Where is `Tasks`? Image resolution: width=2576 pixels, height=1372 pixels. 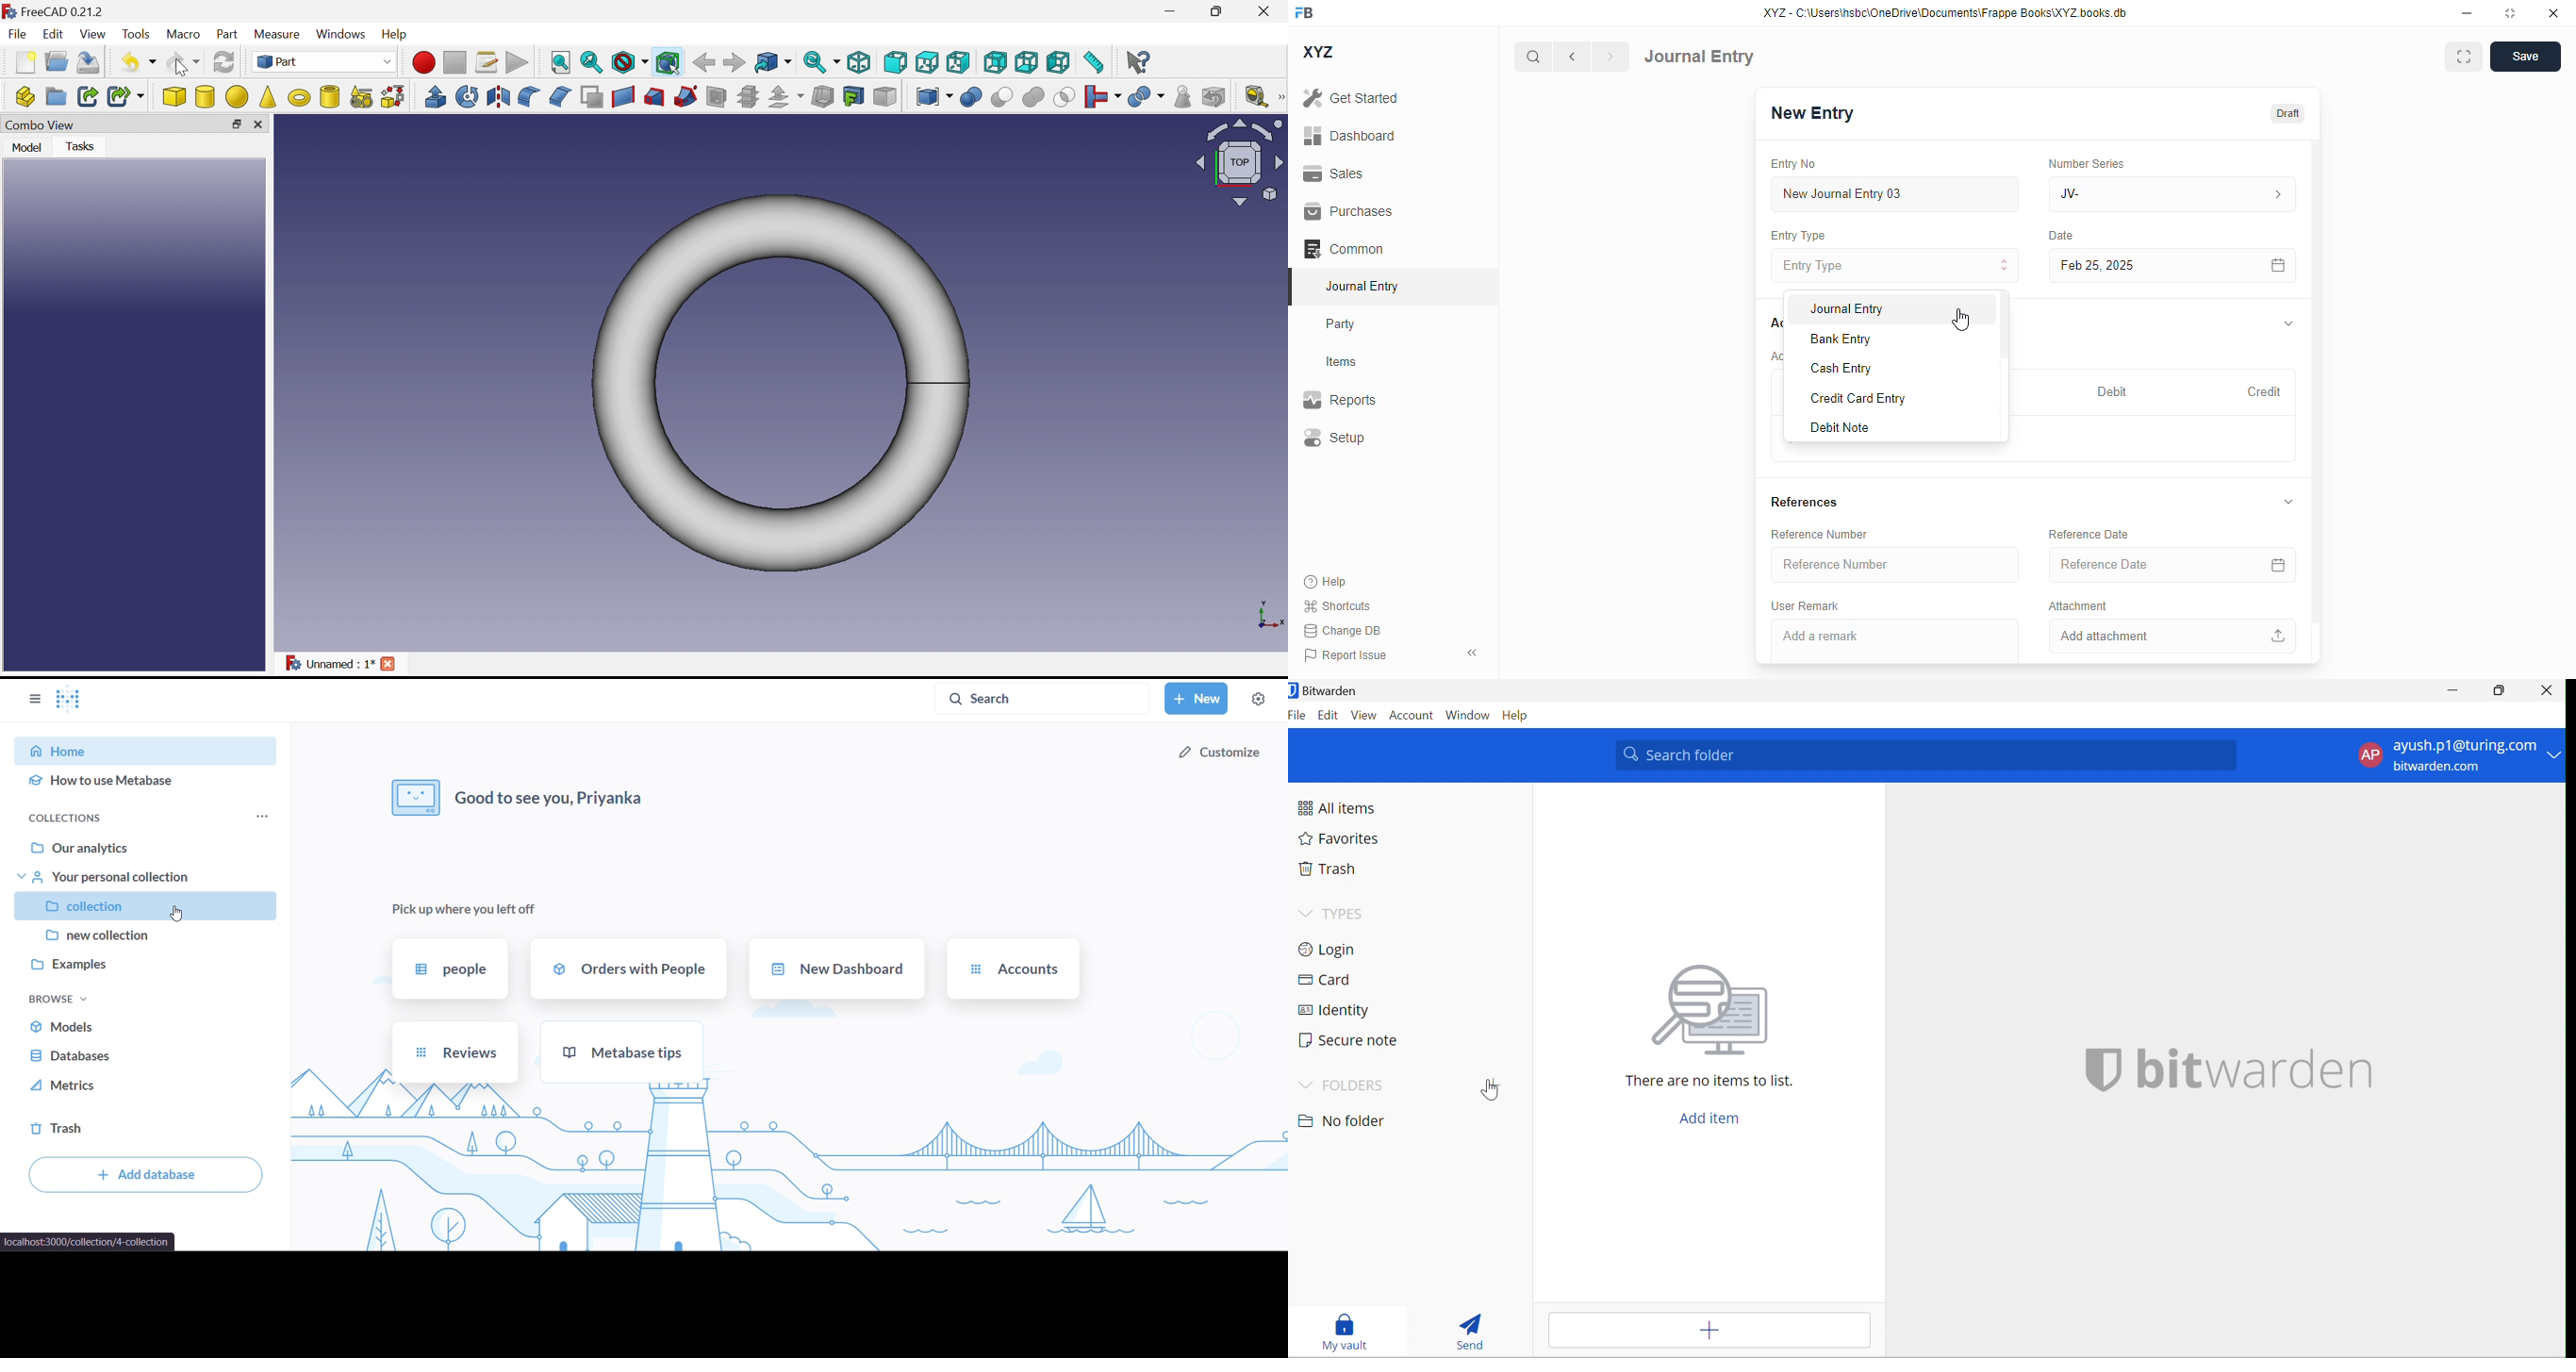 Tasks is located at coordinates (83, 146).